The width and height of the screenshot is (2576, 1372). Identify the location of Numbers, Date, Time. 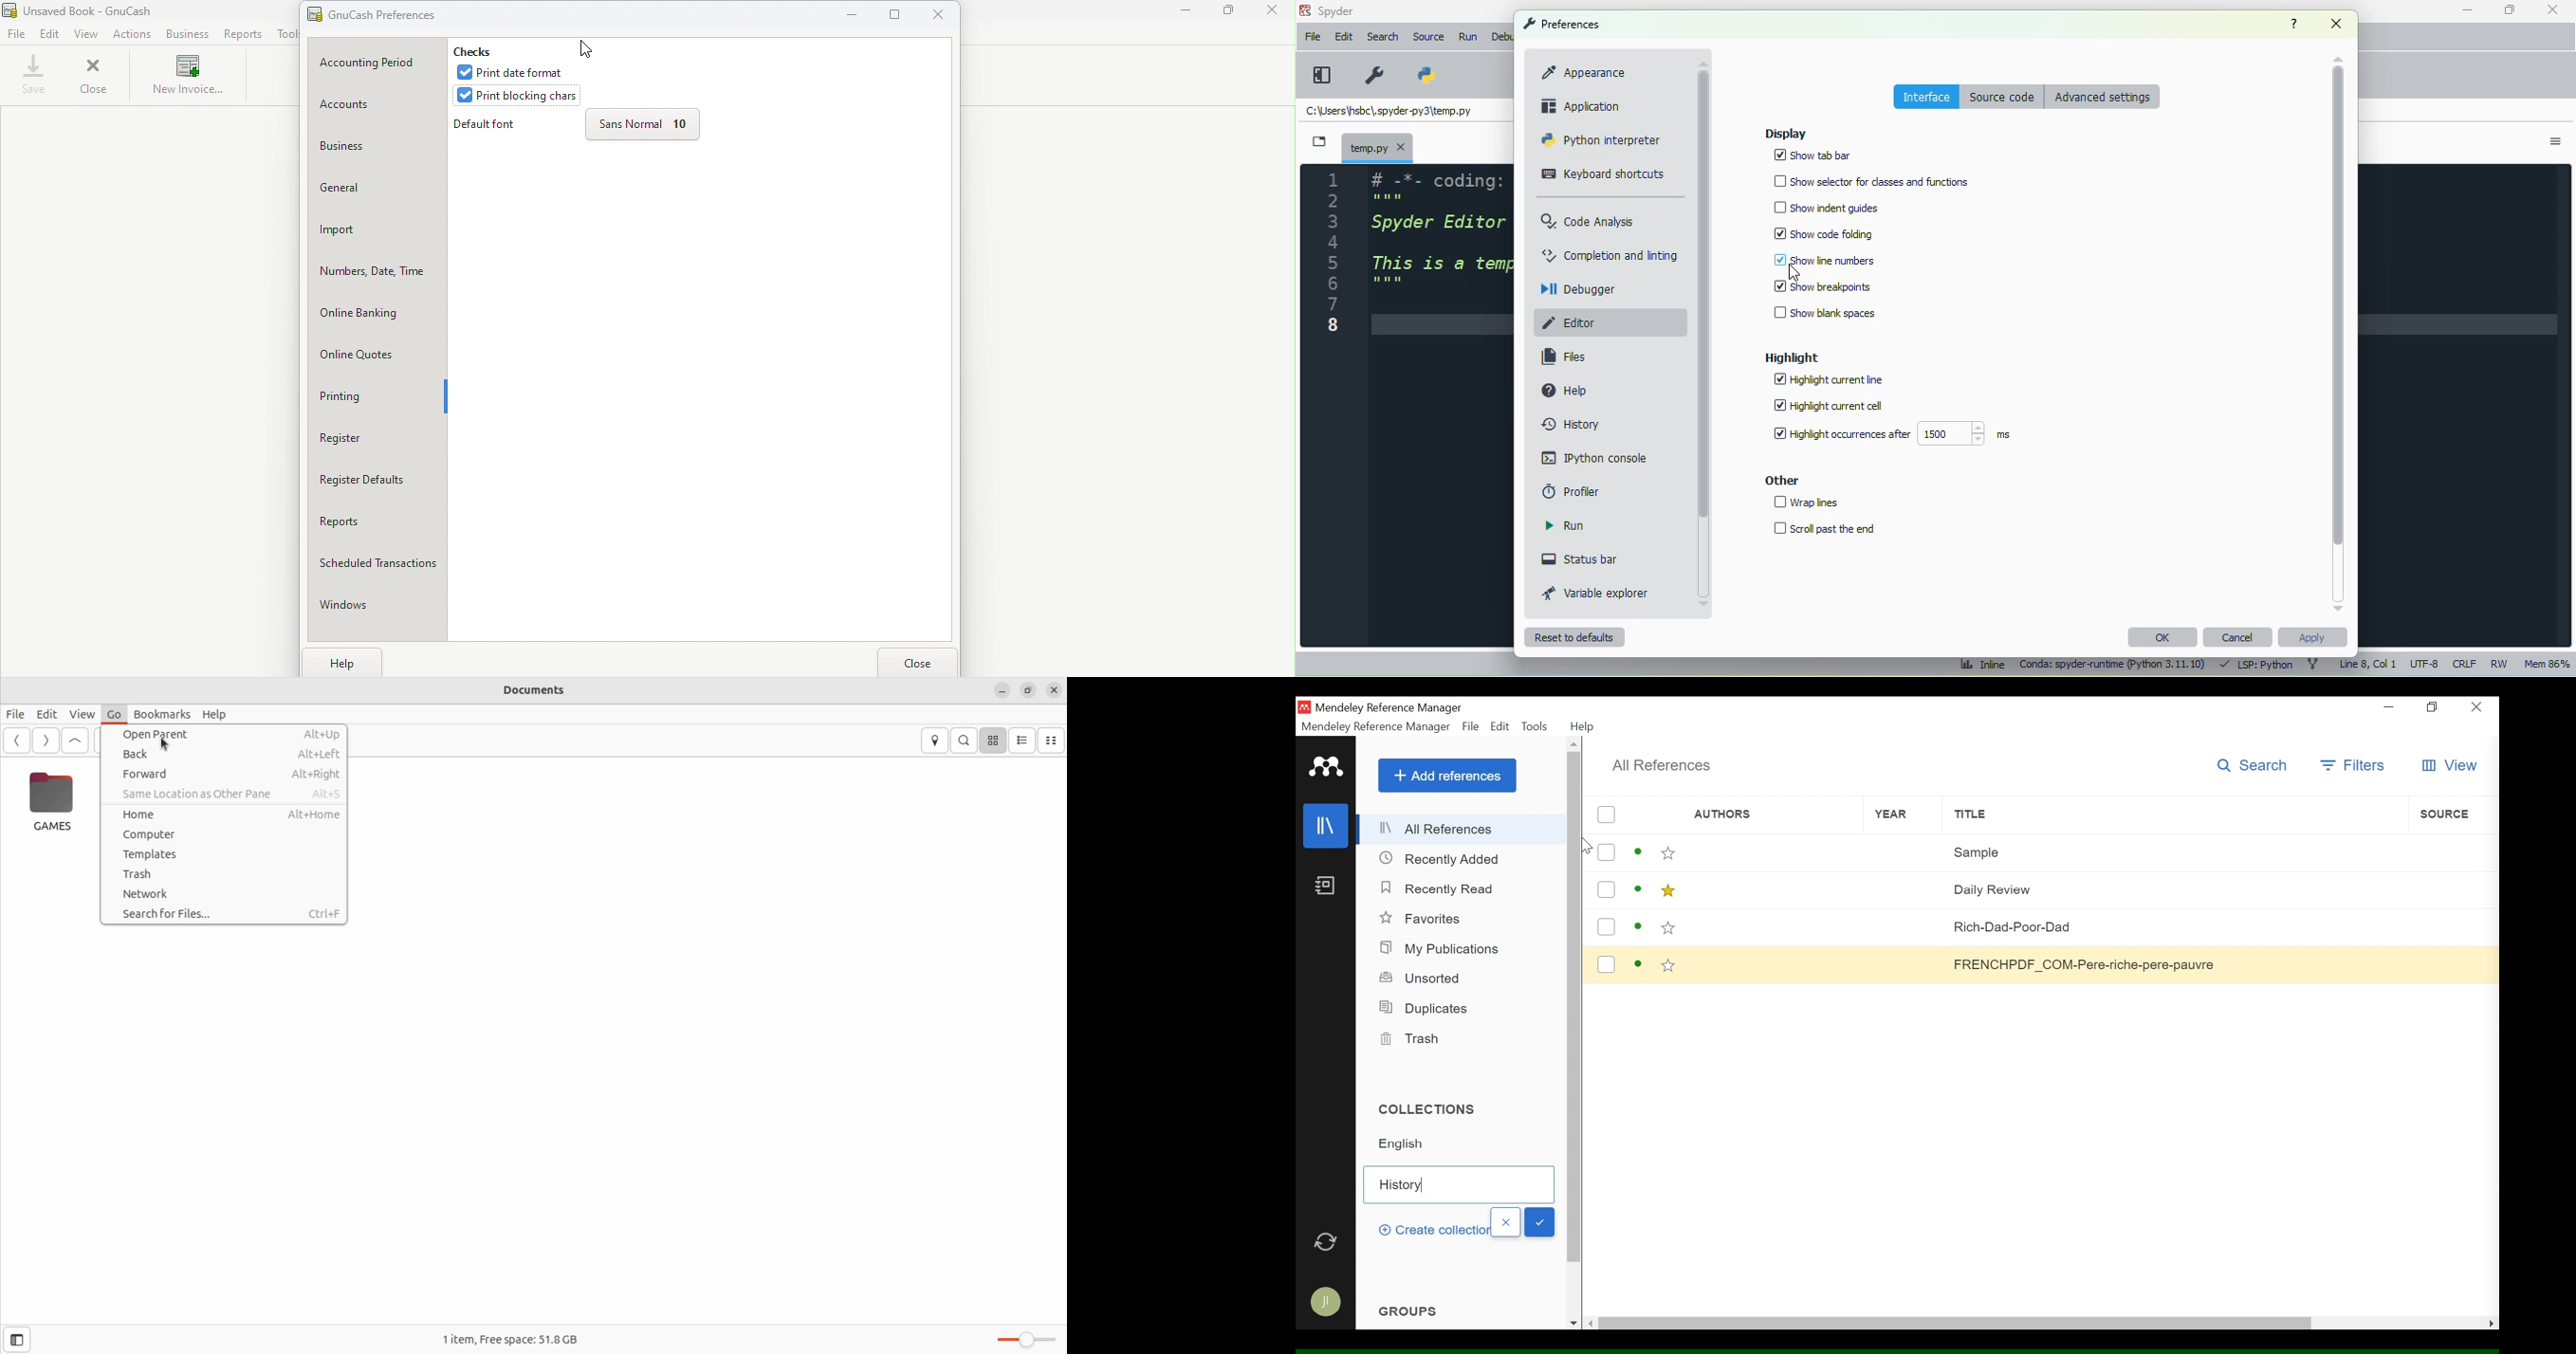
(377, 269).